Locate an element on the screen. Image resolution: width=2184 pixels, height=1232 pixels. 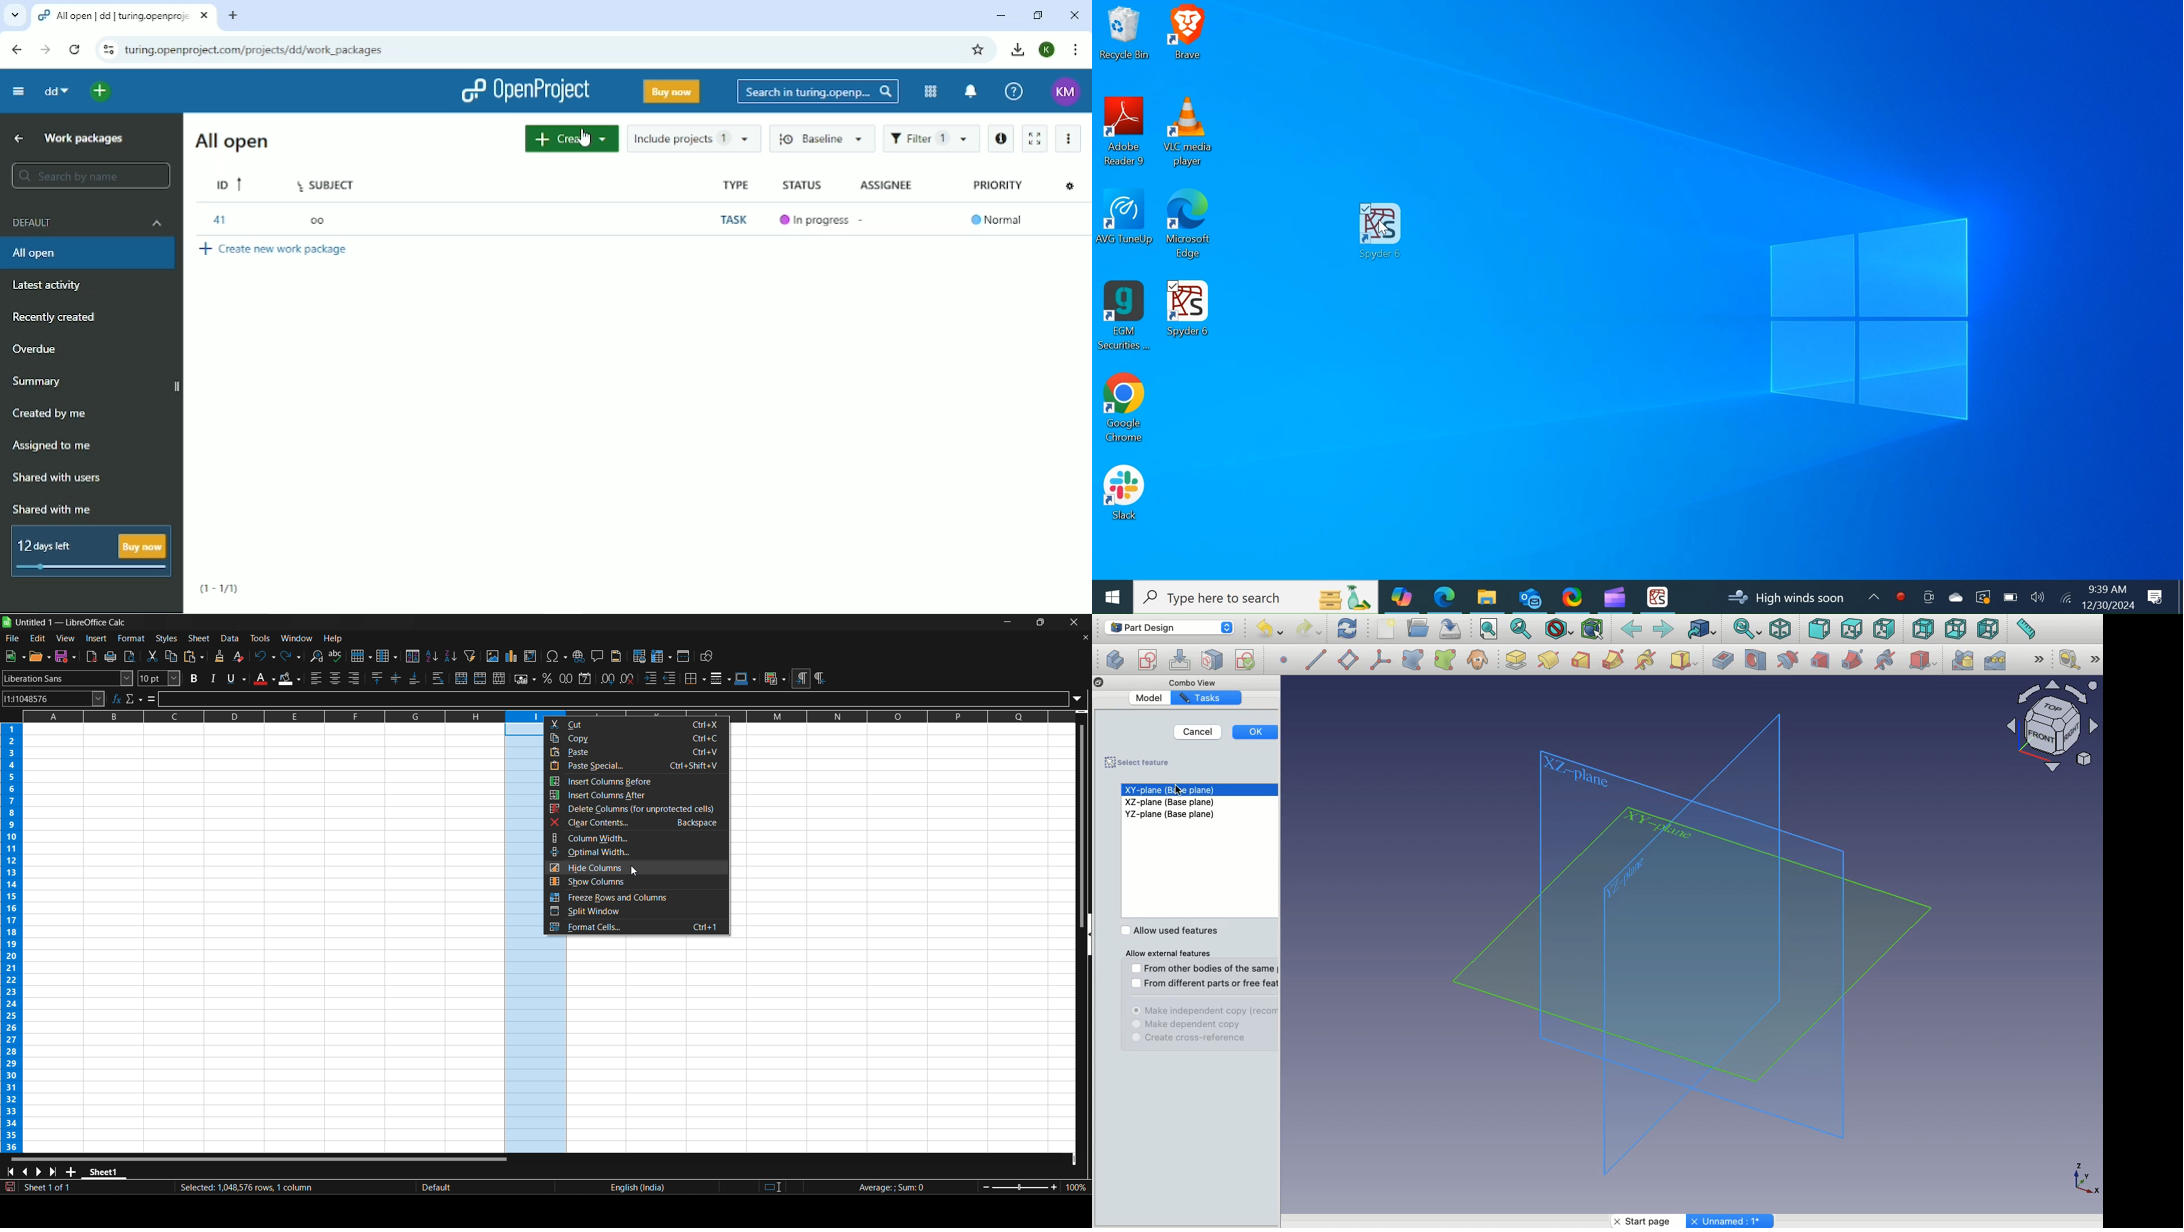
Validate sketch is located at coordinates (1244, 658).